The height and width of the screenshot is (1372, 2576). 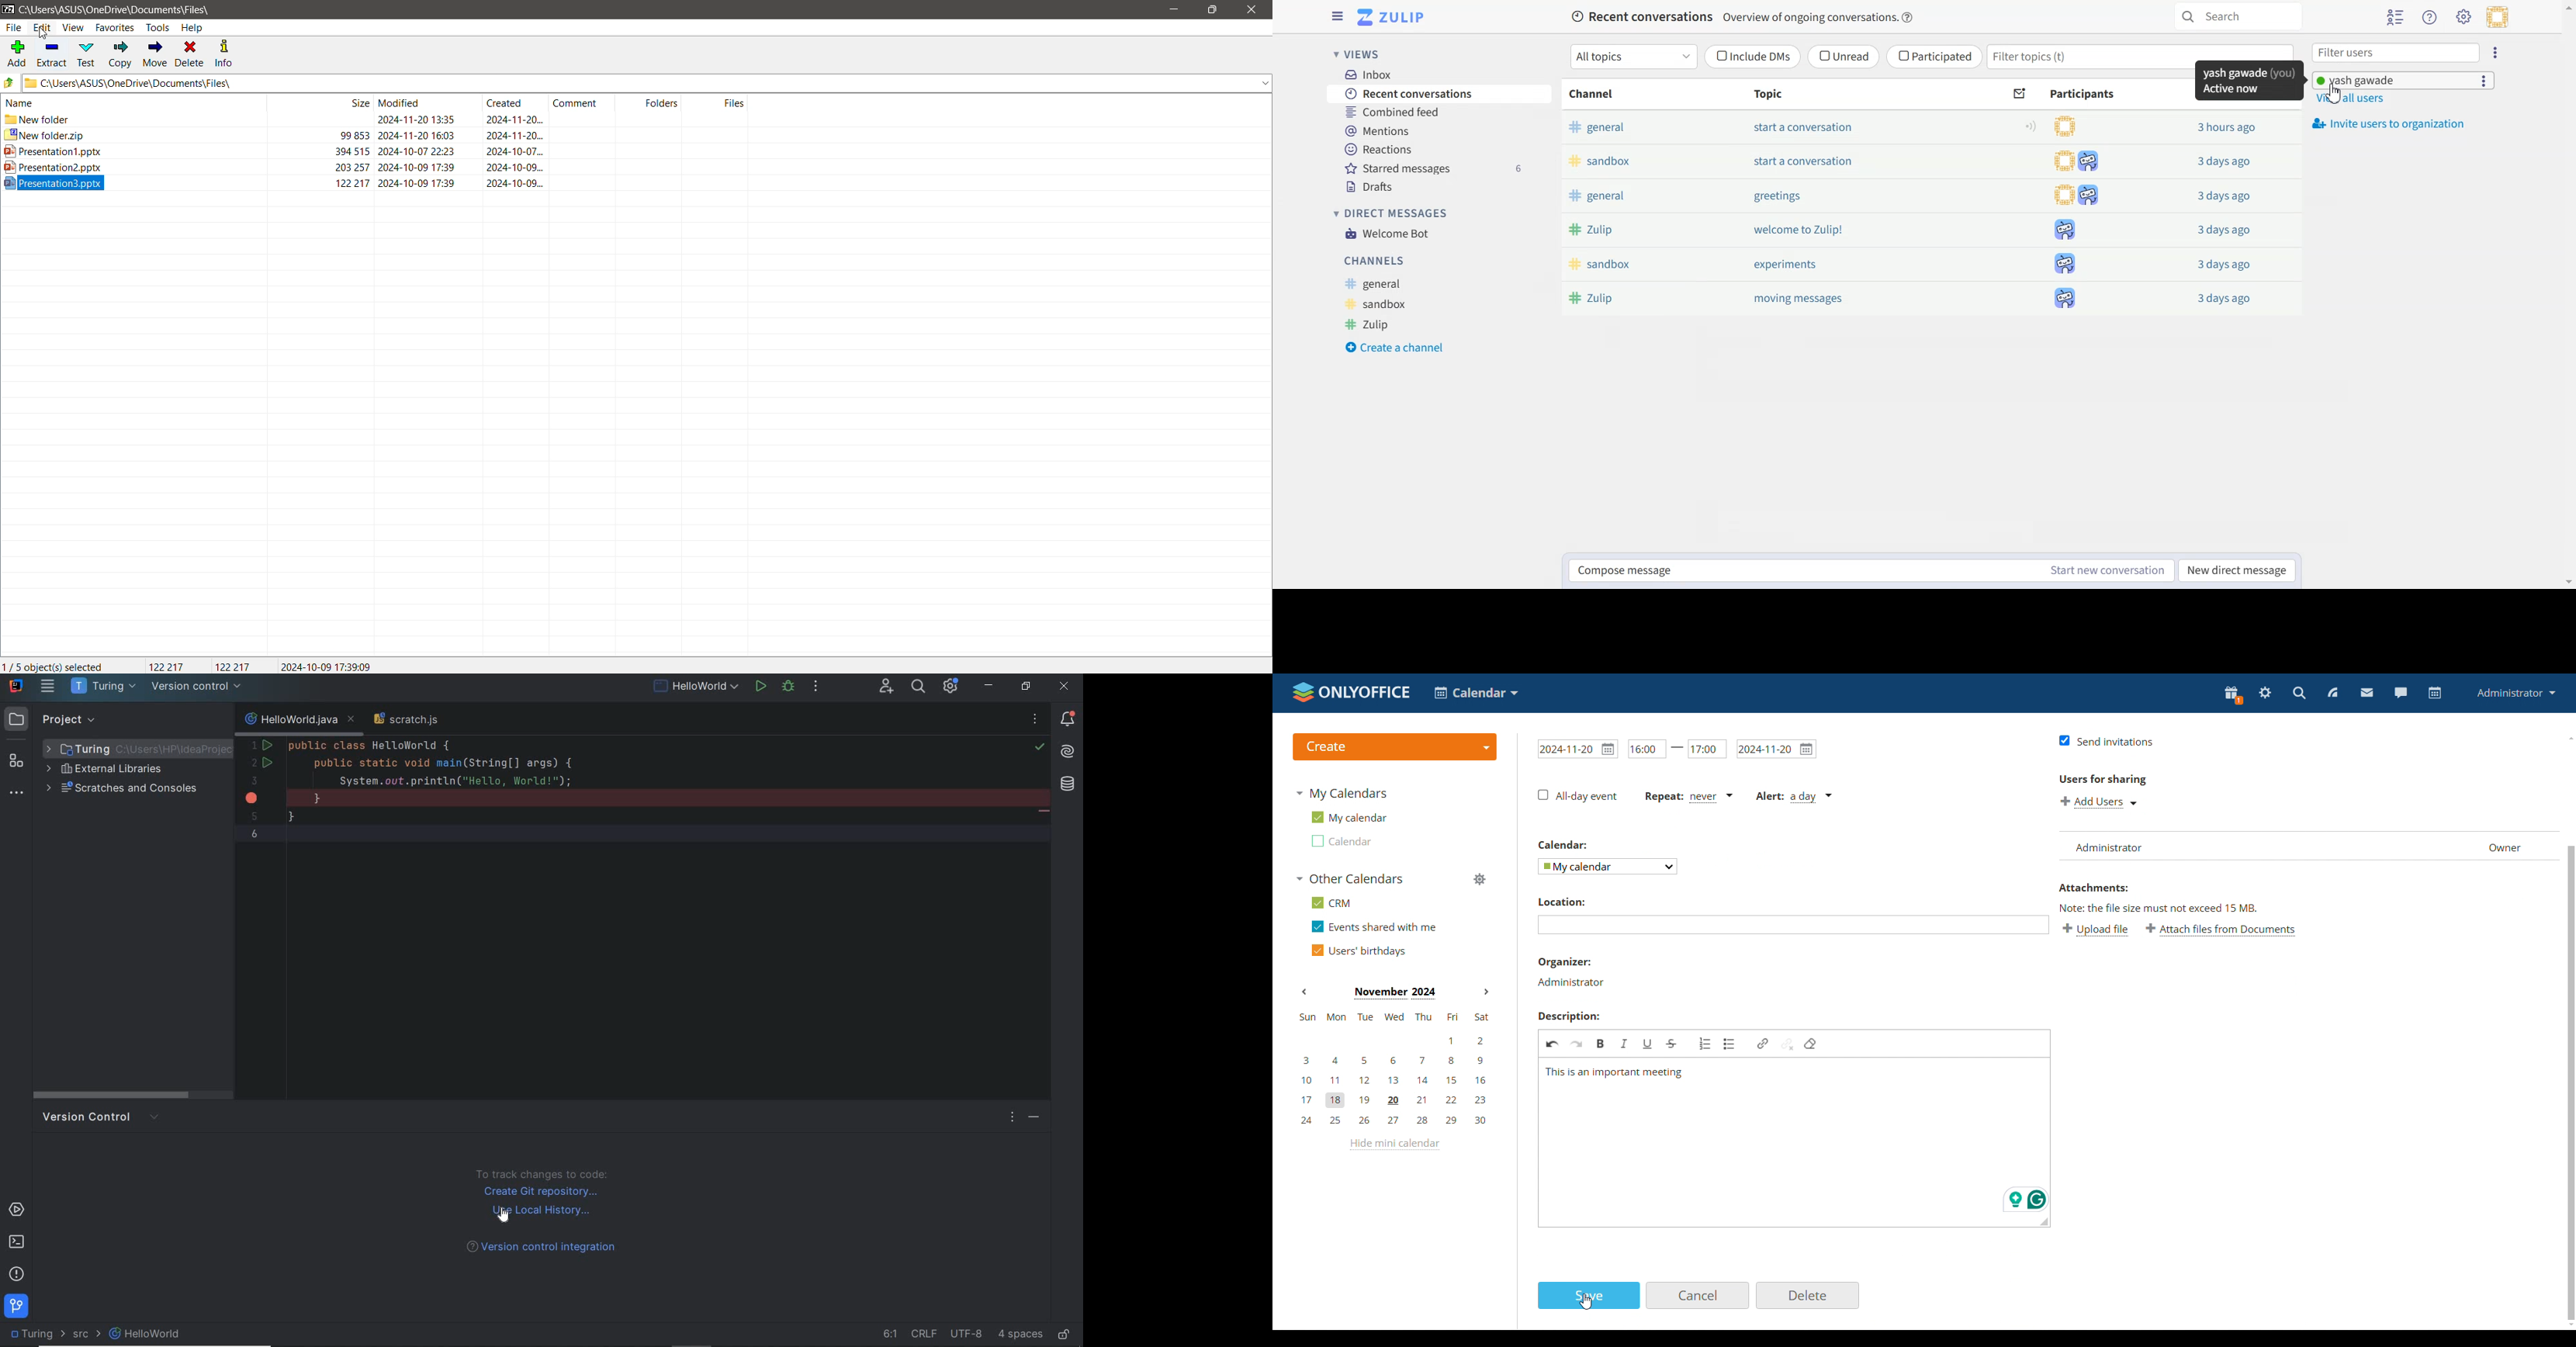 I want to click on note: the file size must not exceed 15 mb, so click(x=2161, y=908).